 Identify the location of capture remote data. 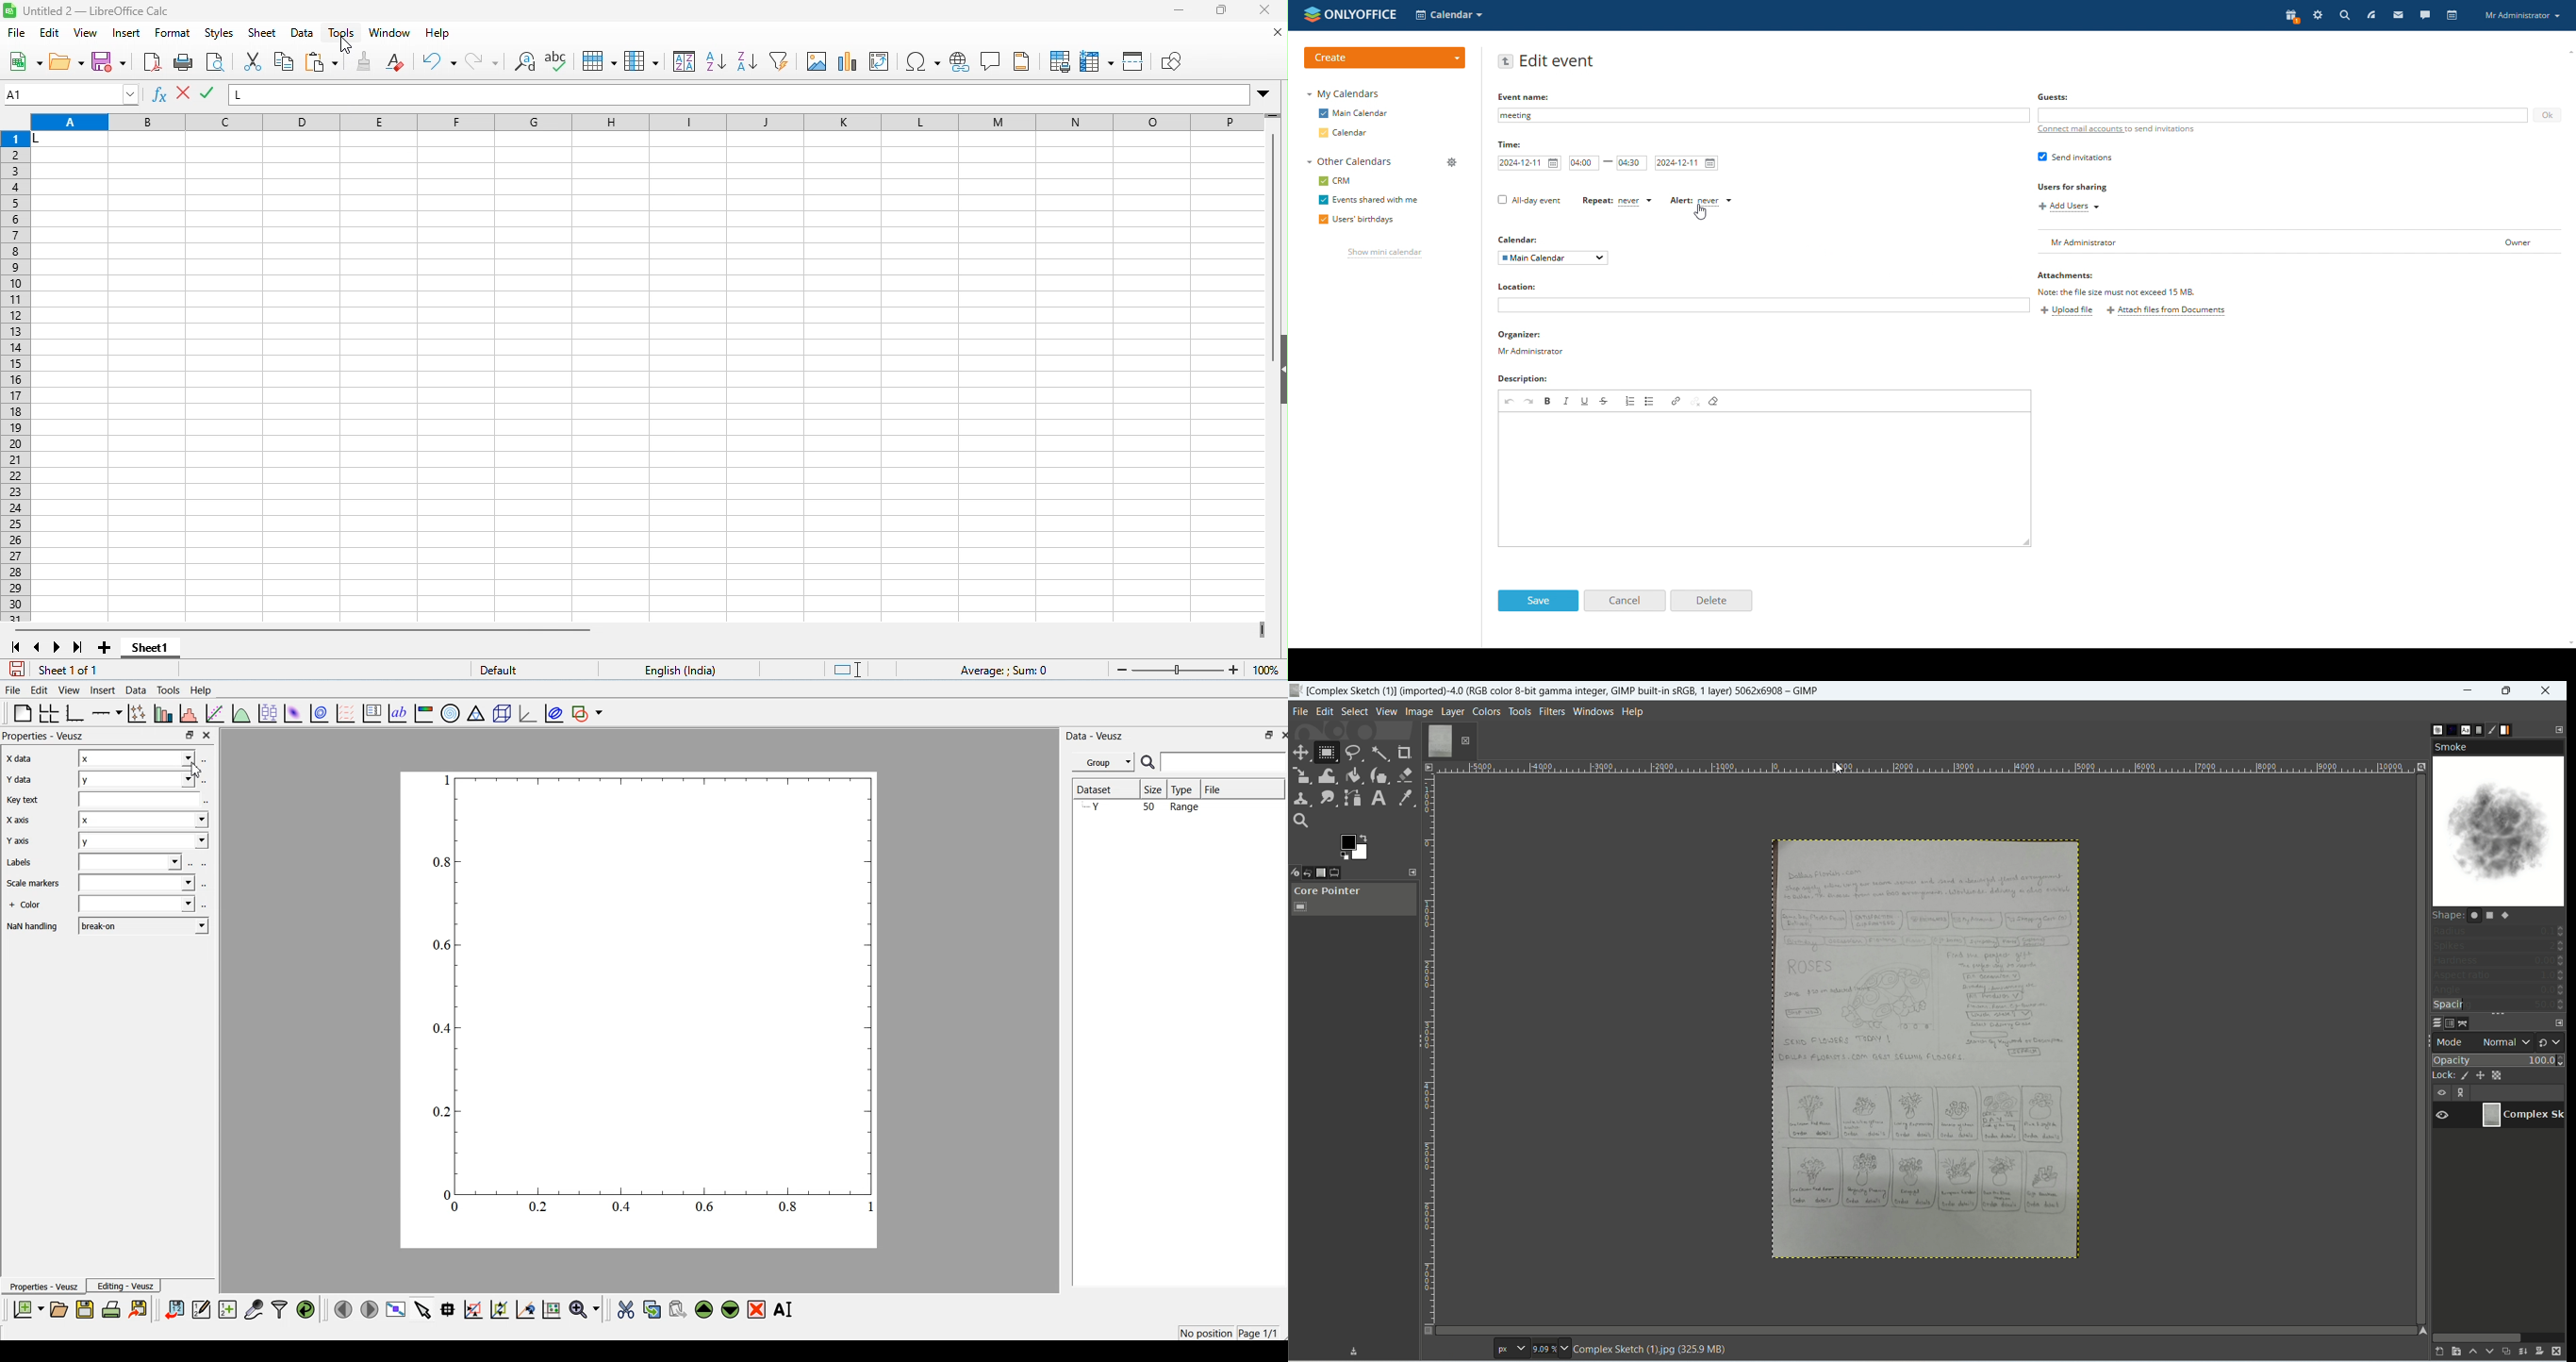
(253, 1310).